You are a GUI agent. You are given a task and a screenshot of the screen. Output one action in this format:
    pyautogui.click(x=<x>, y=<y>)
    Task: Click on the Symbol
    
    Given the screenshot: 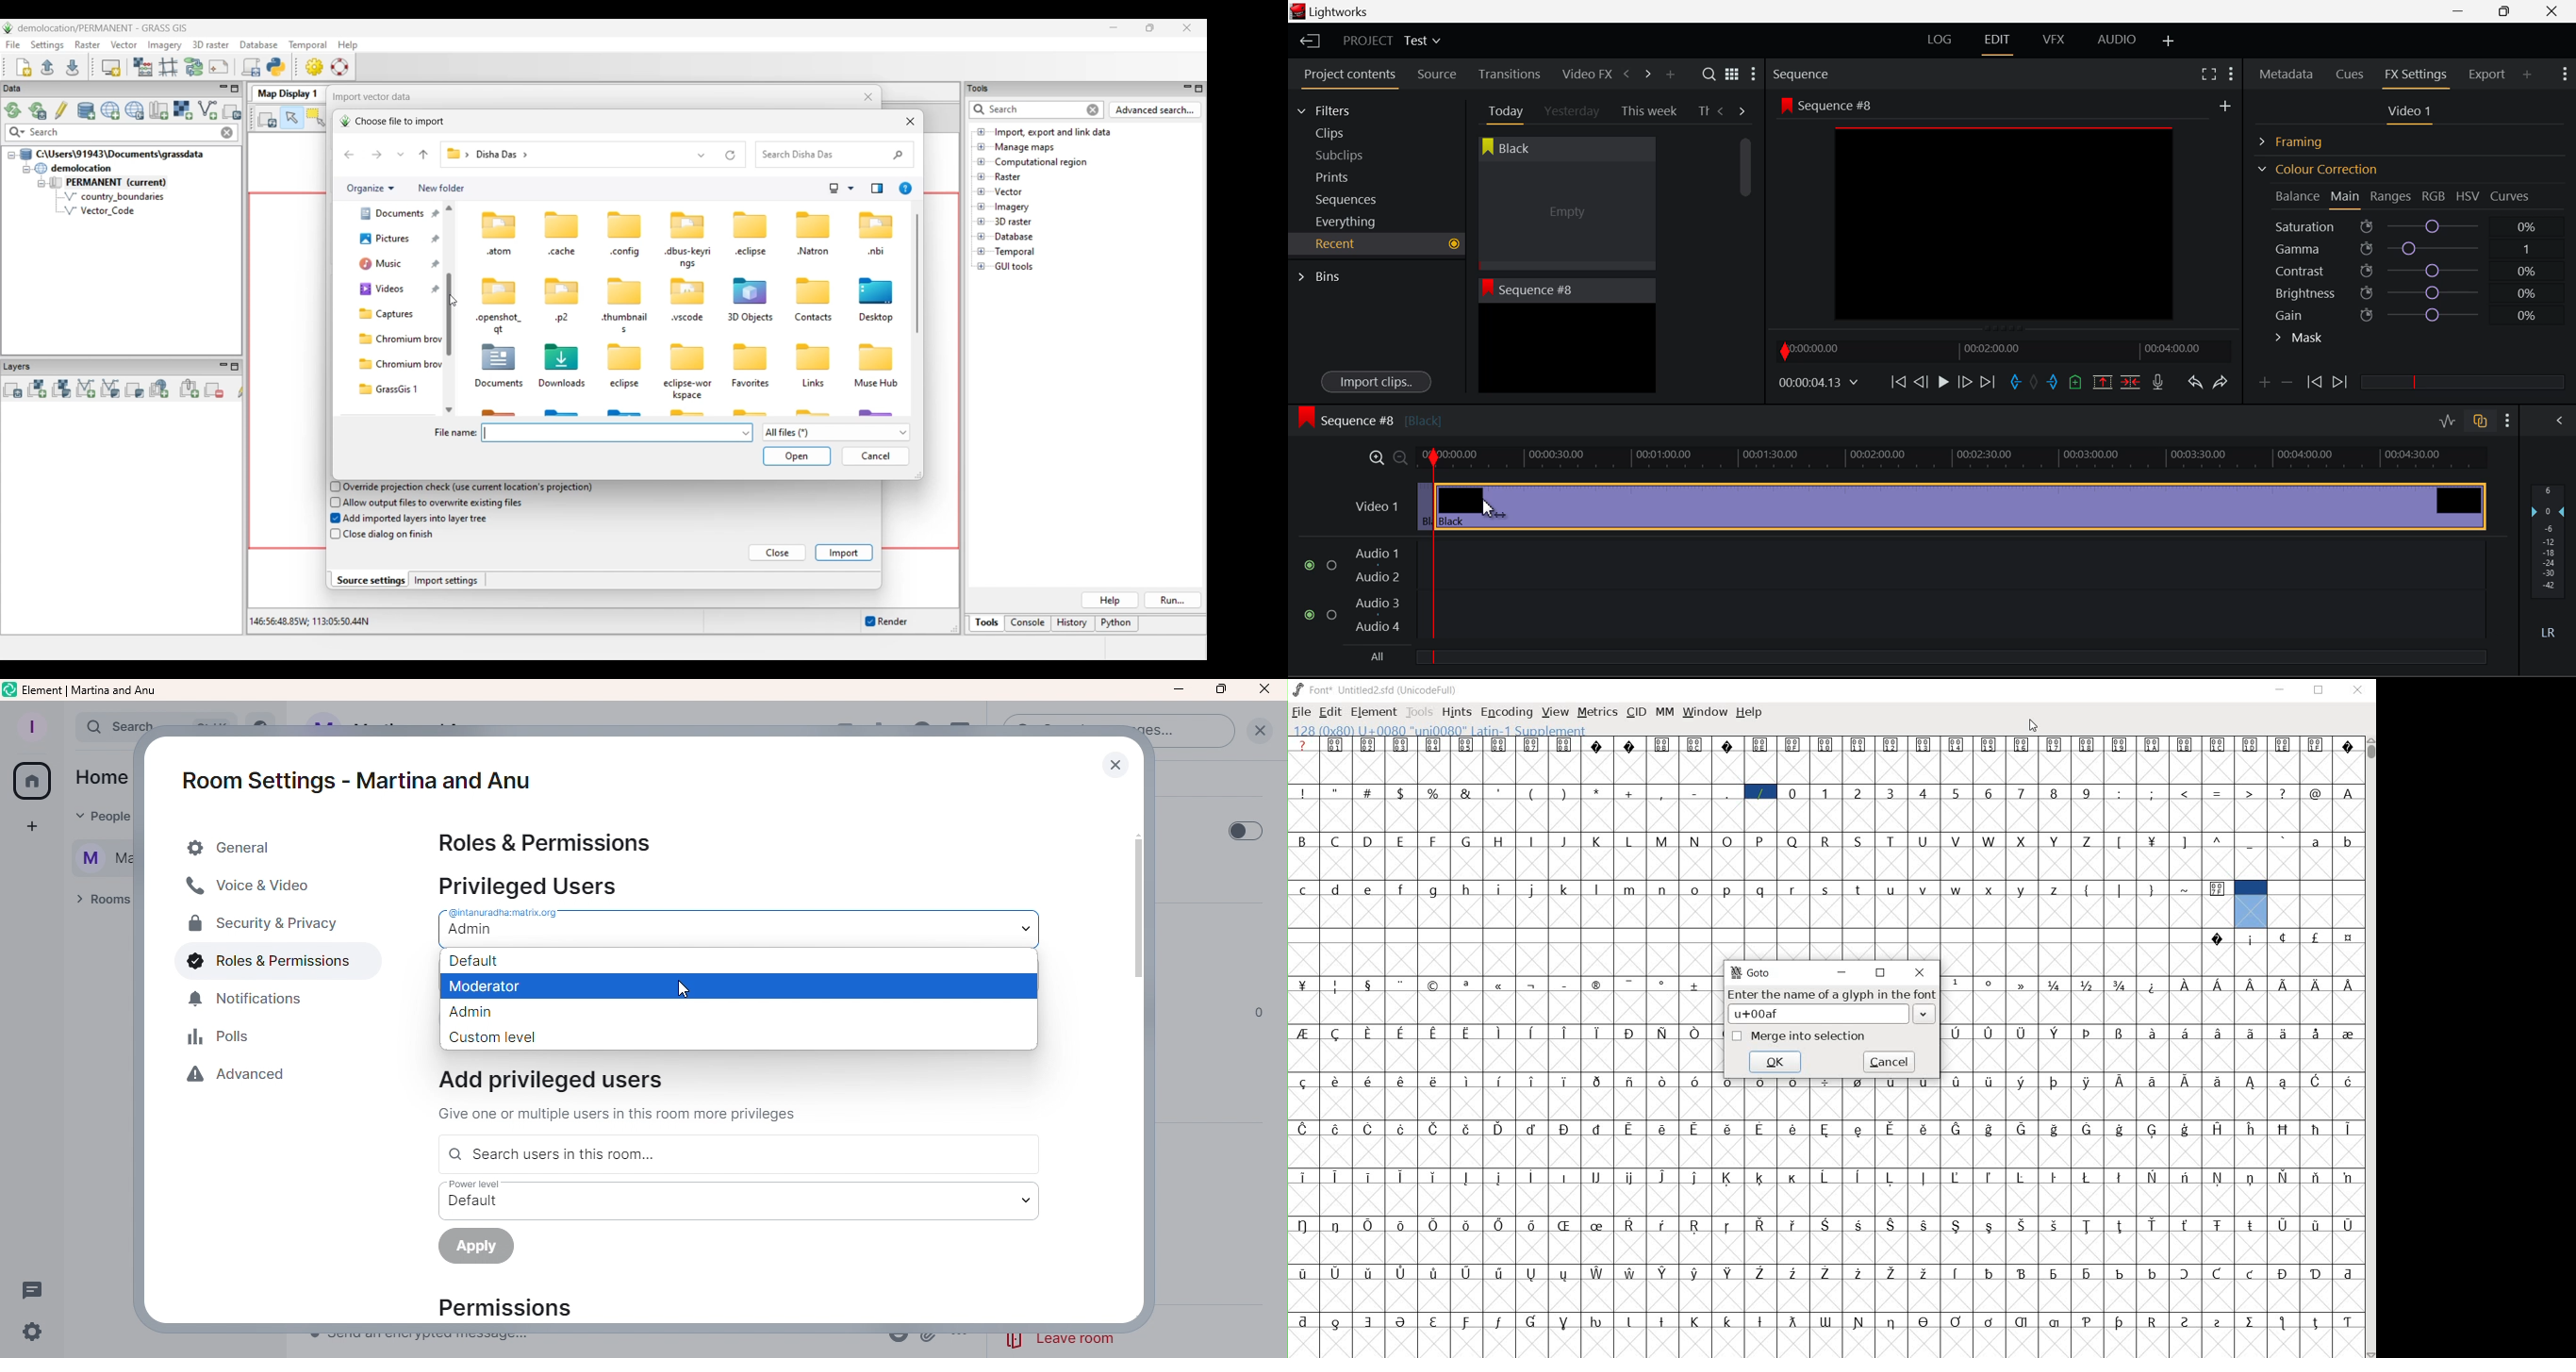 What is the action you would take?
    pyautogui.click(x=1436, y=1129)
    